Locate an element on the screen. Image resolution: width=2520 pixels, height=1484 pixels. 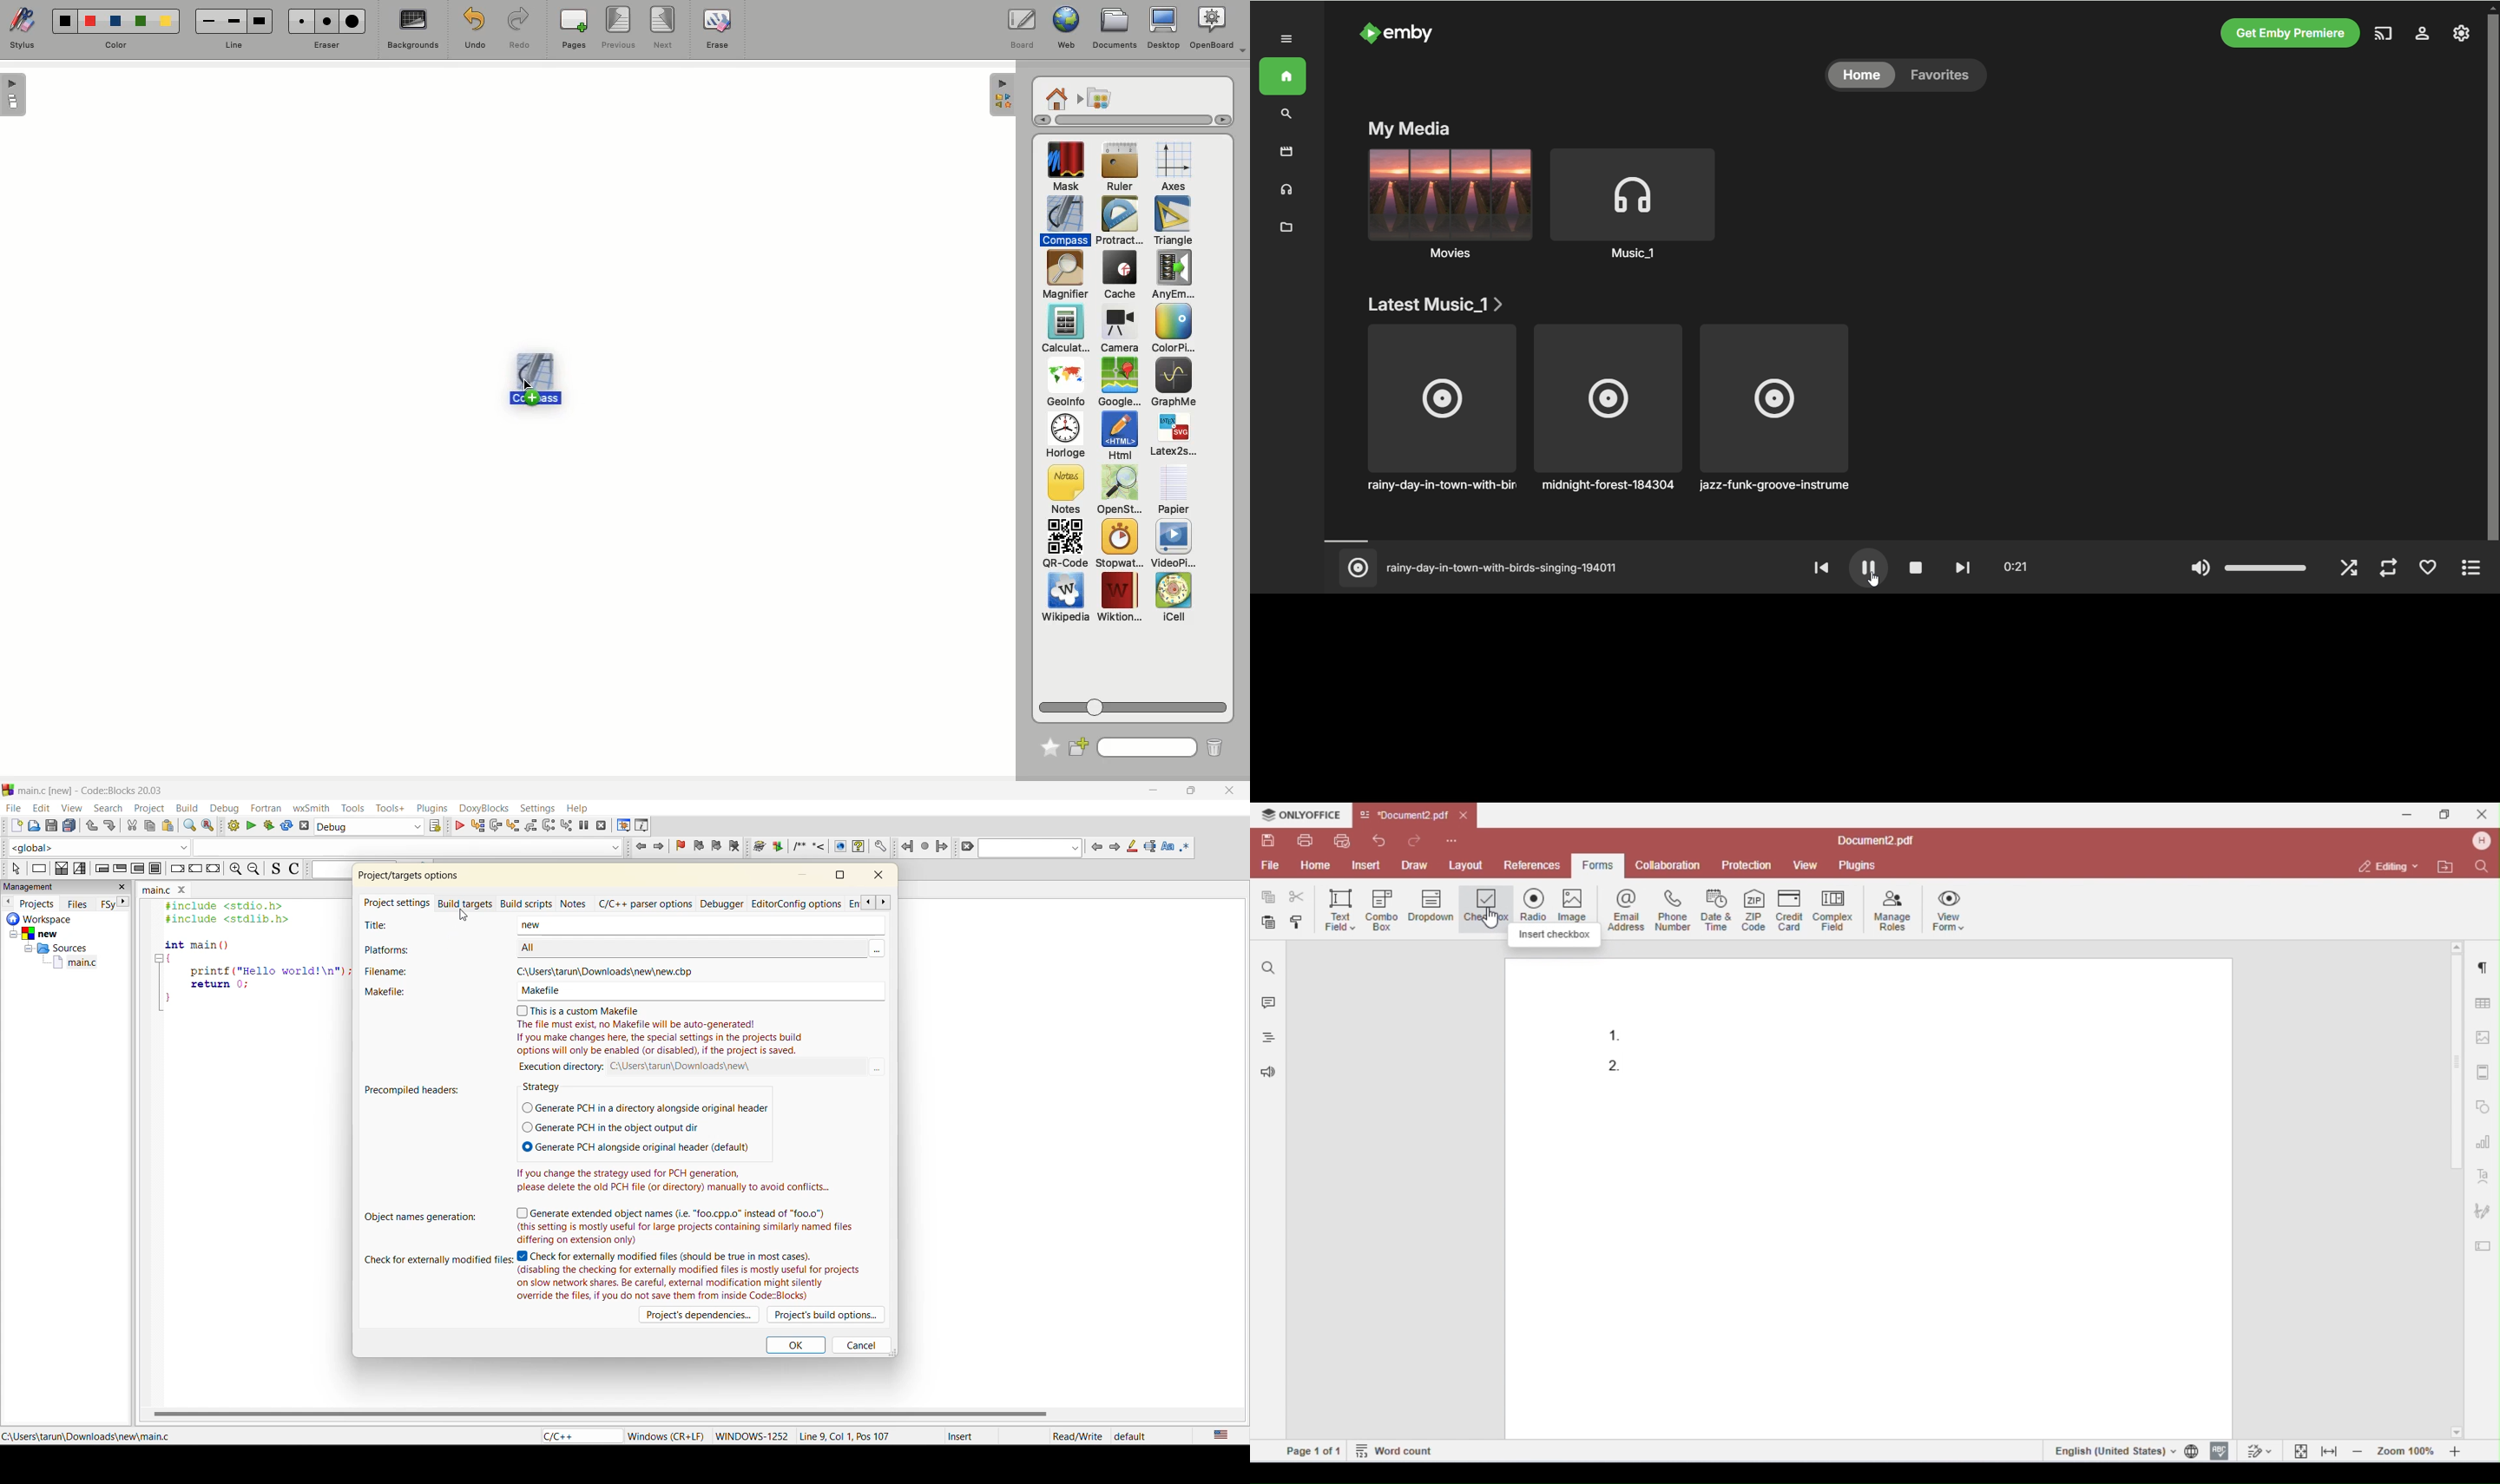
Generate PCH in the object output dir is located at coordinates (612, 1128).